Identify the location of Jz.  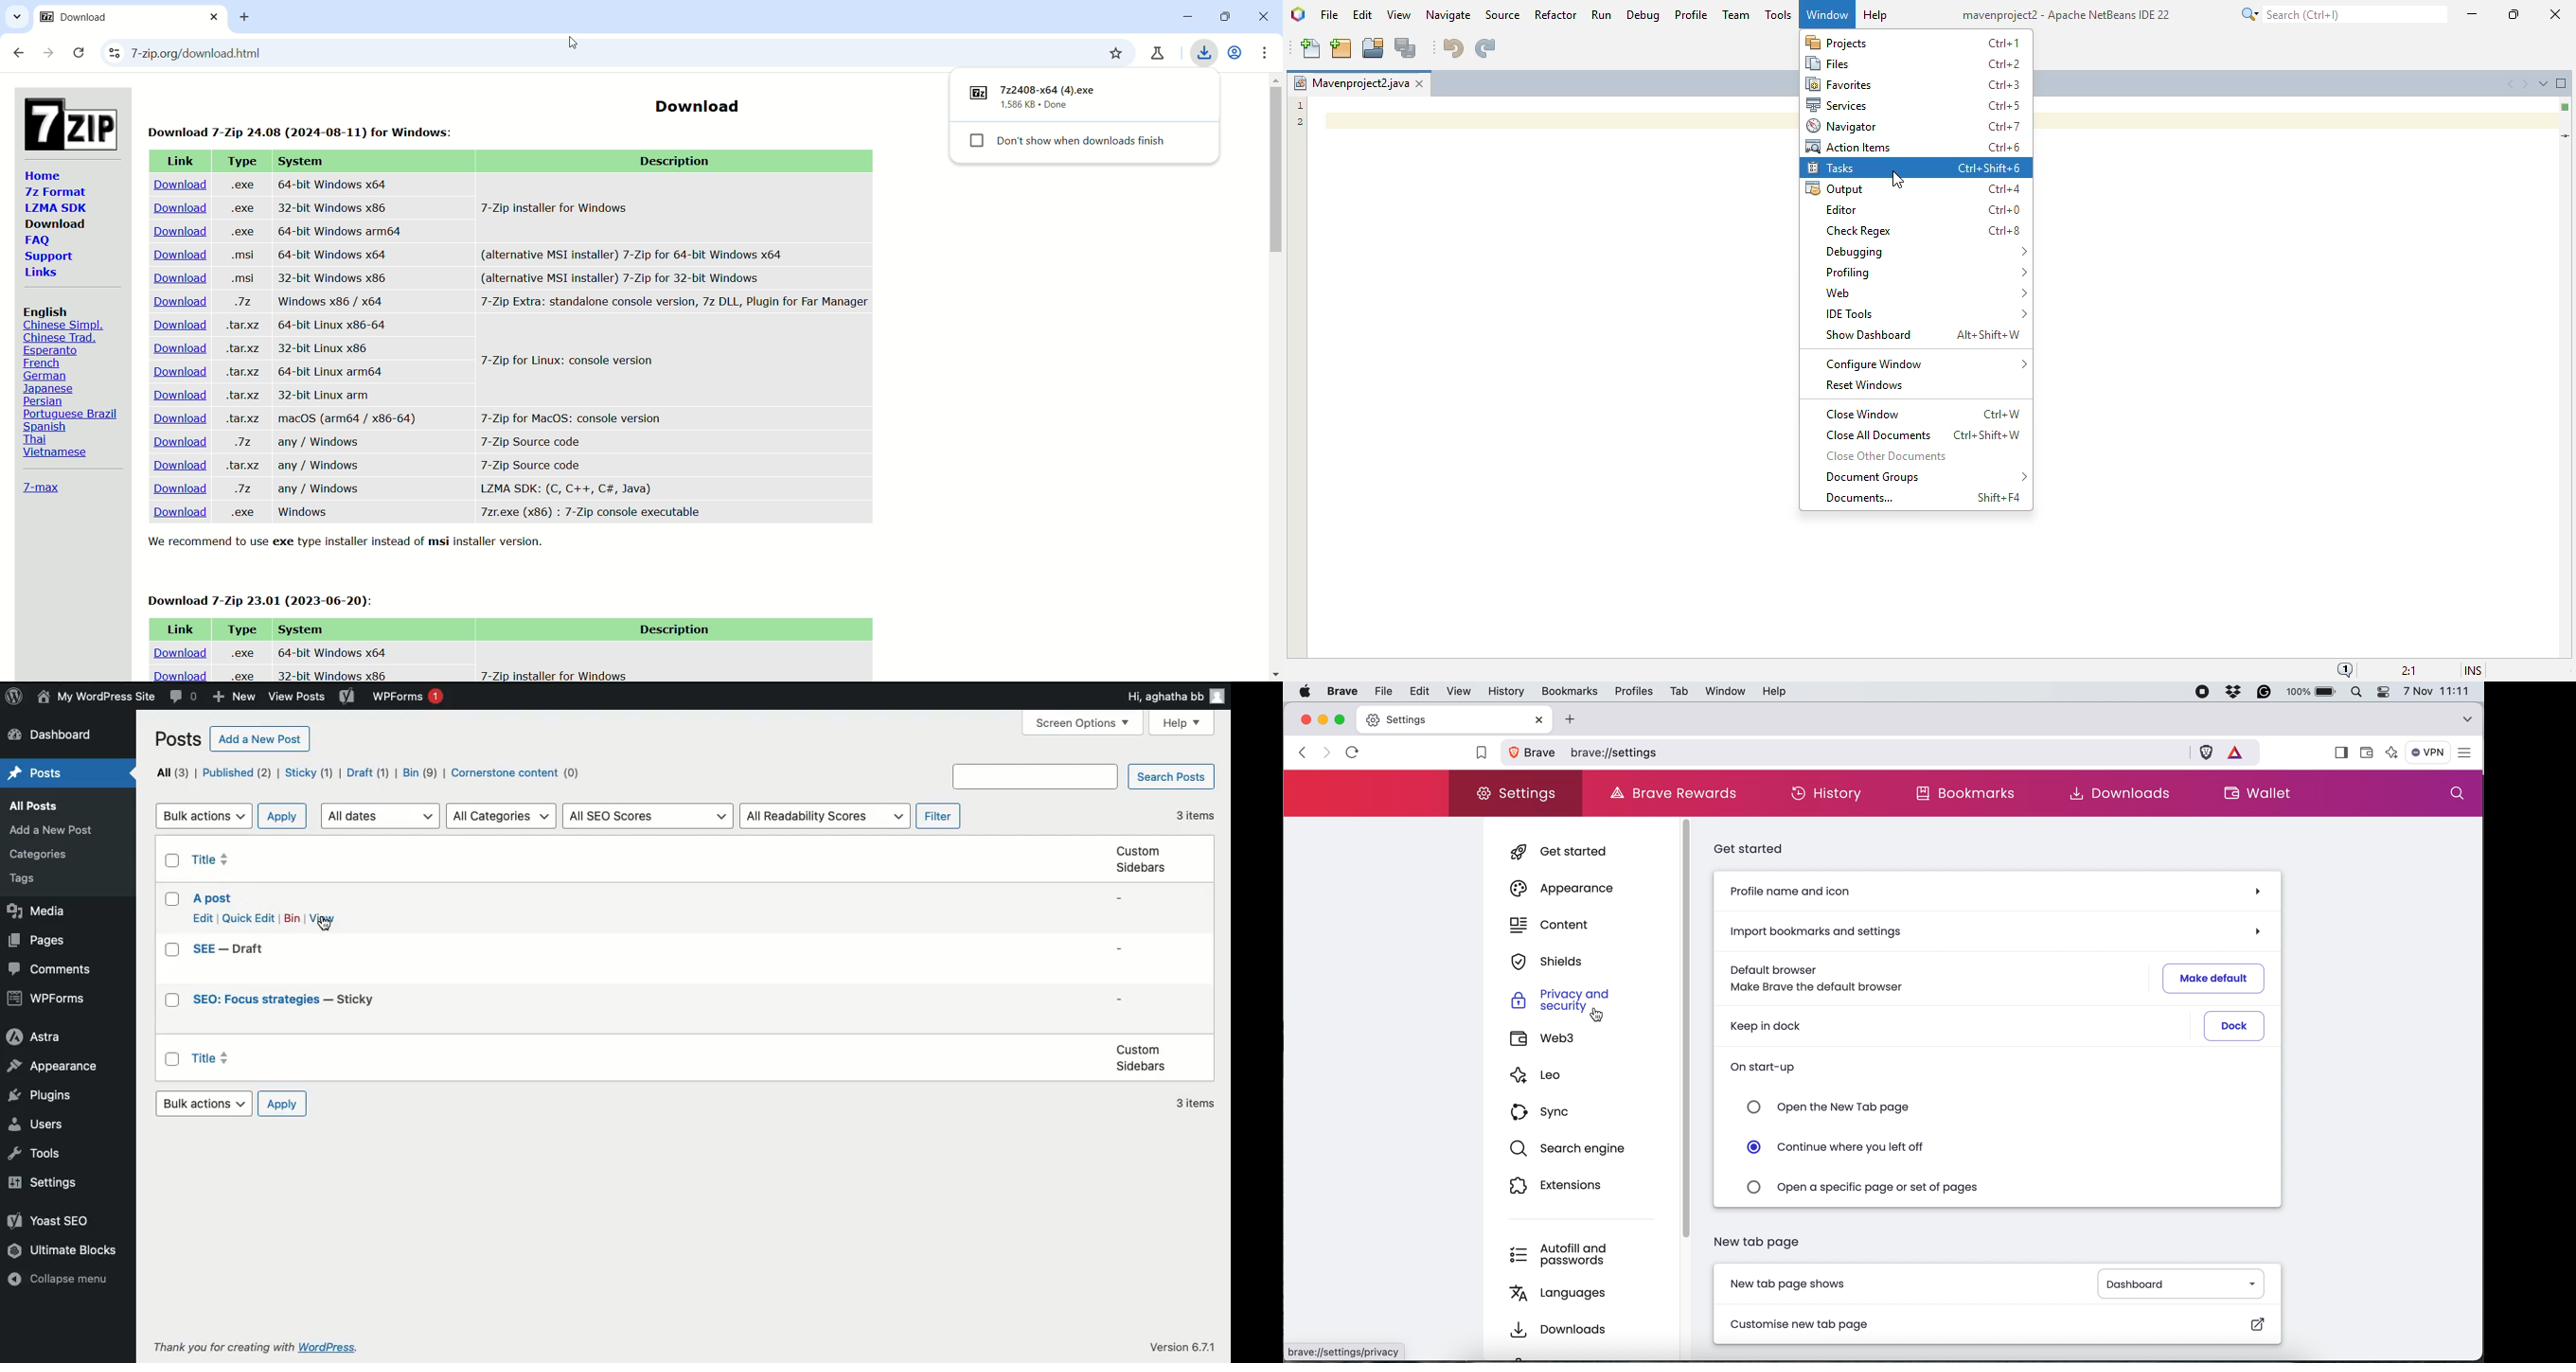
(243, 303).